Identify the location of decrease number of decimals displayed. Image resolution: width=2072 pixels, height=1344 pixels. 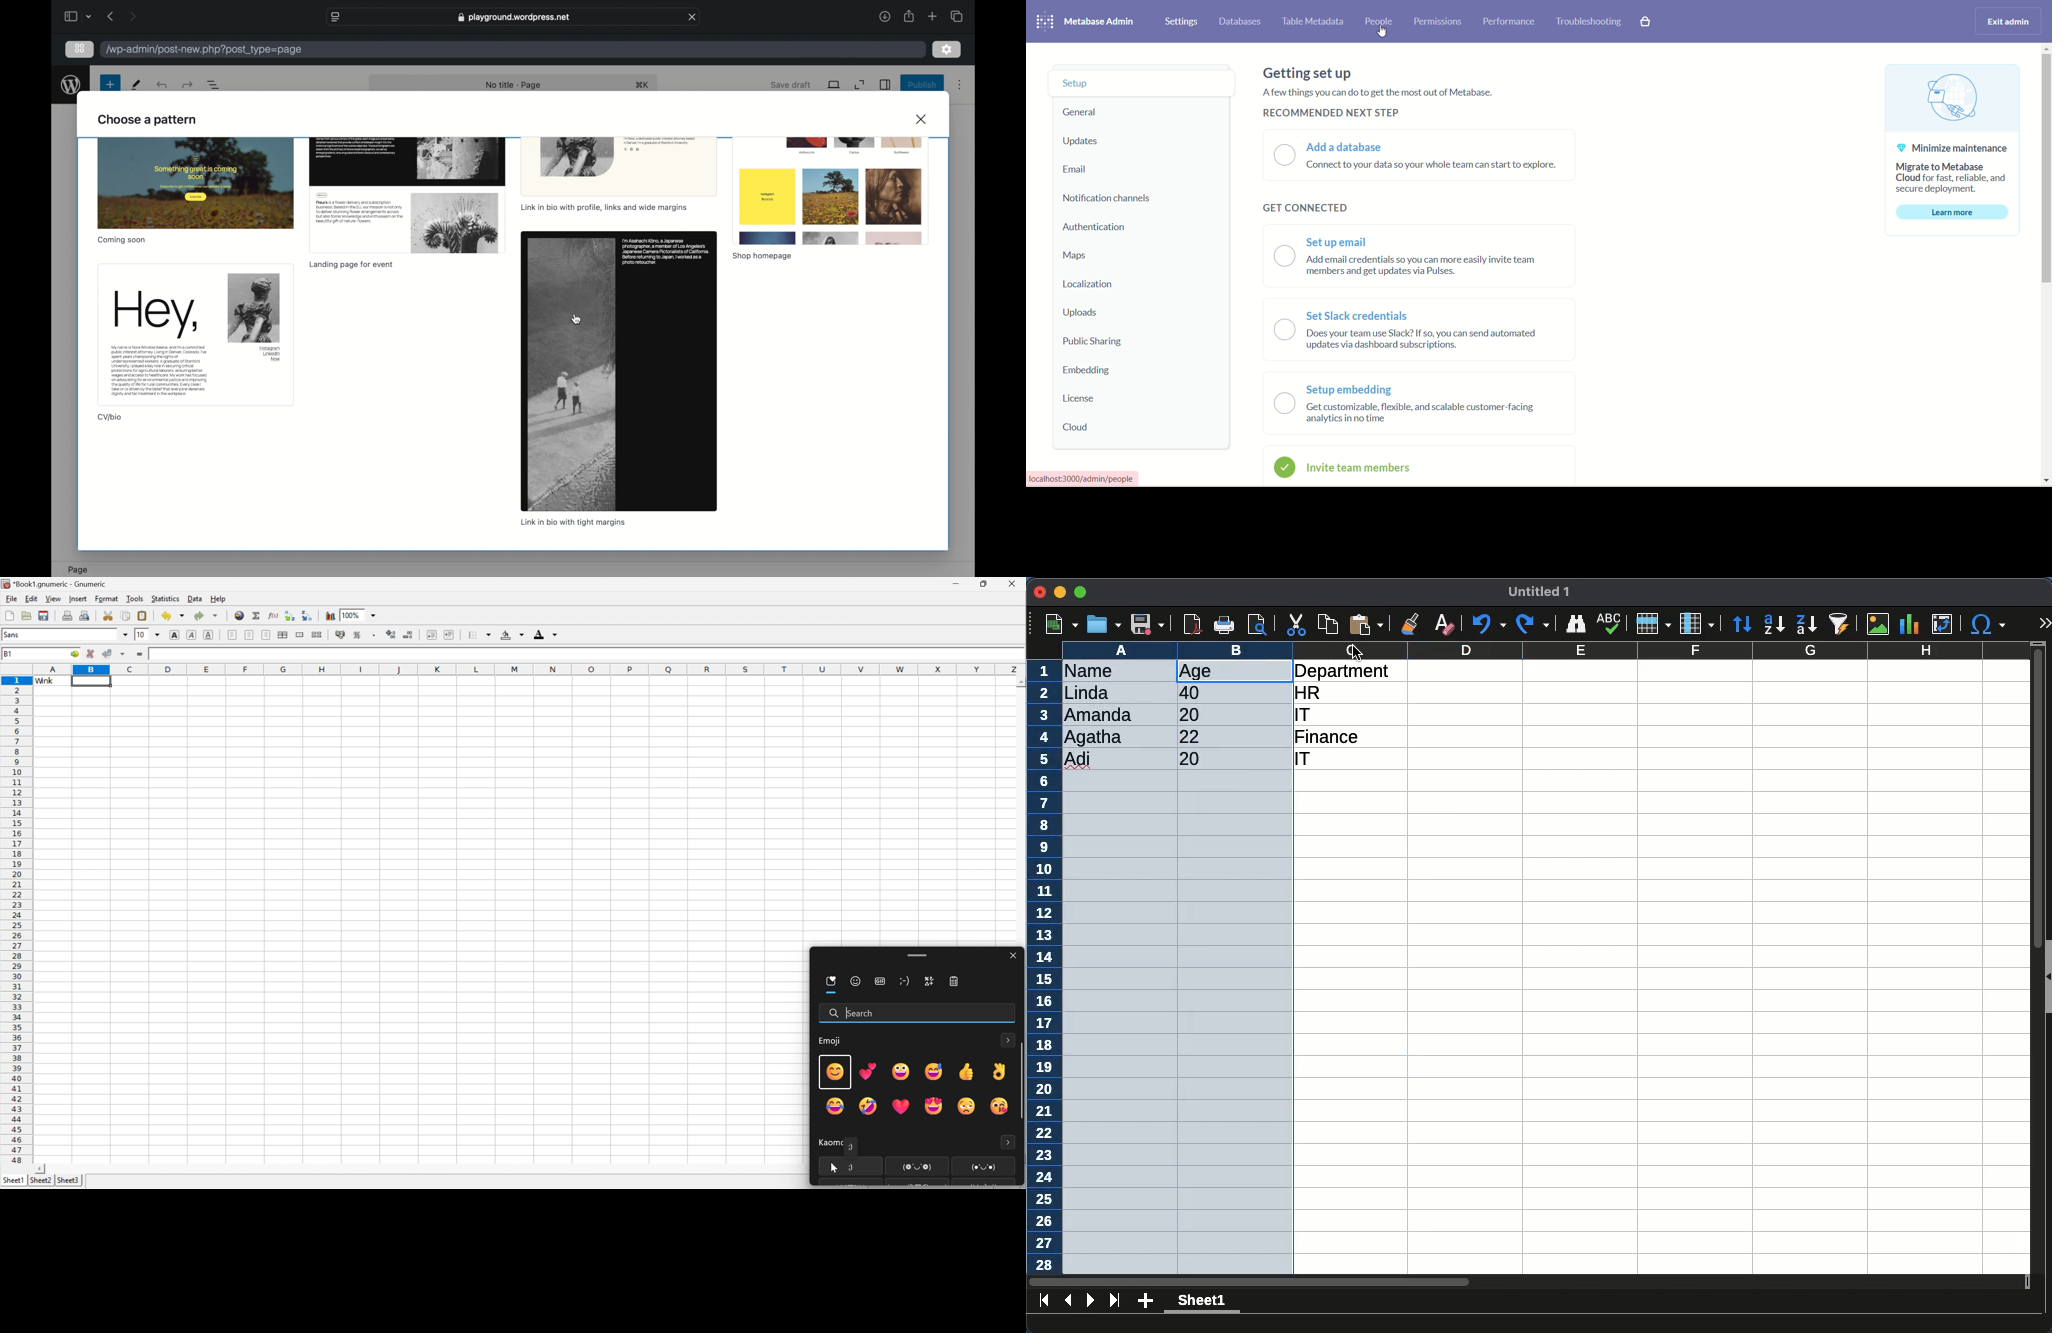
(409, 636).